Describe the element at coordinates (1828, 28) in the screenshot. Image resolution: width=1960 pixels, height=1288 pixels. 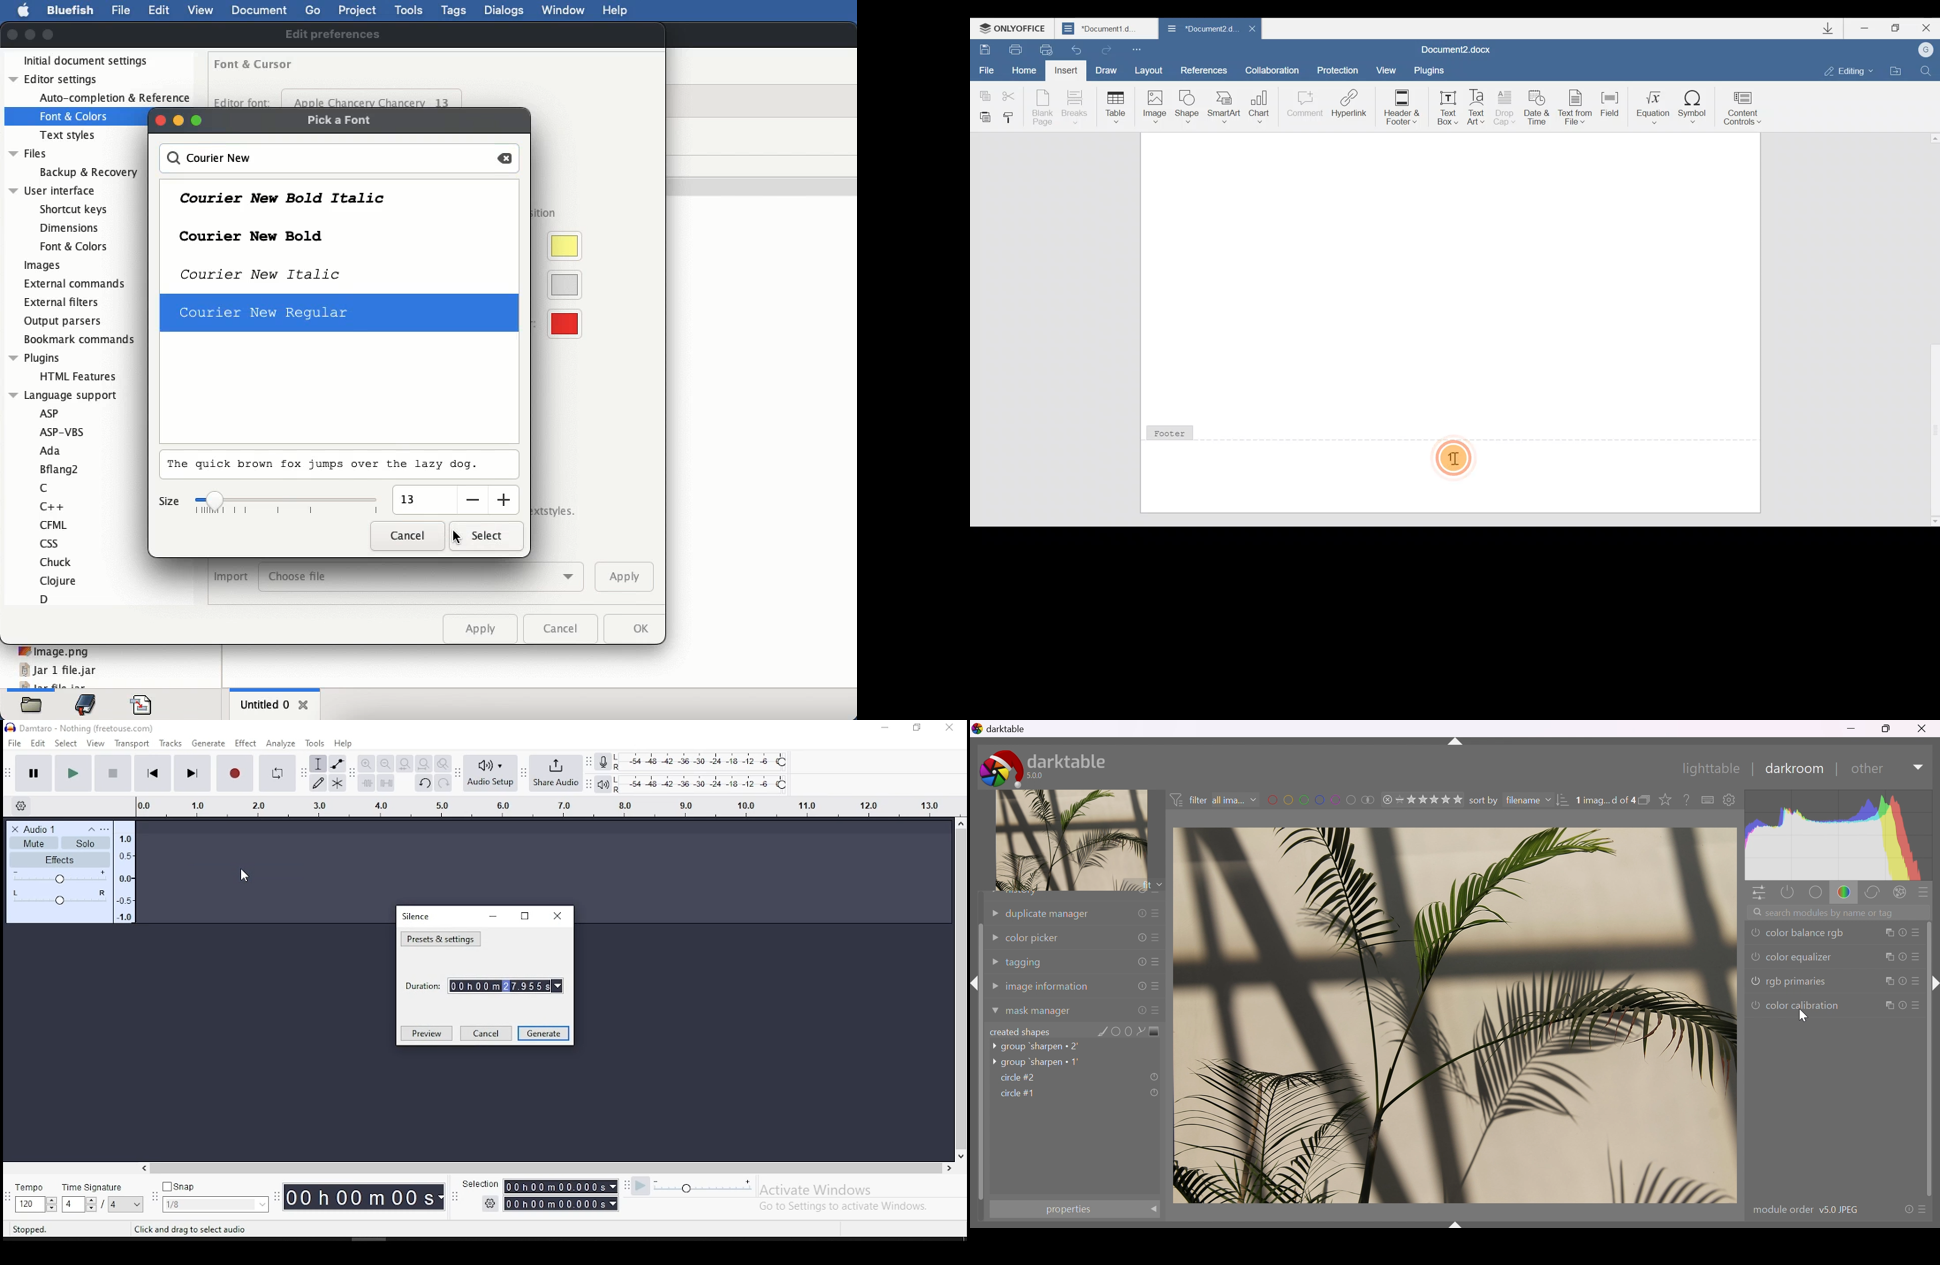
I see `Downloads` at that location.